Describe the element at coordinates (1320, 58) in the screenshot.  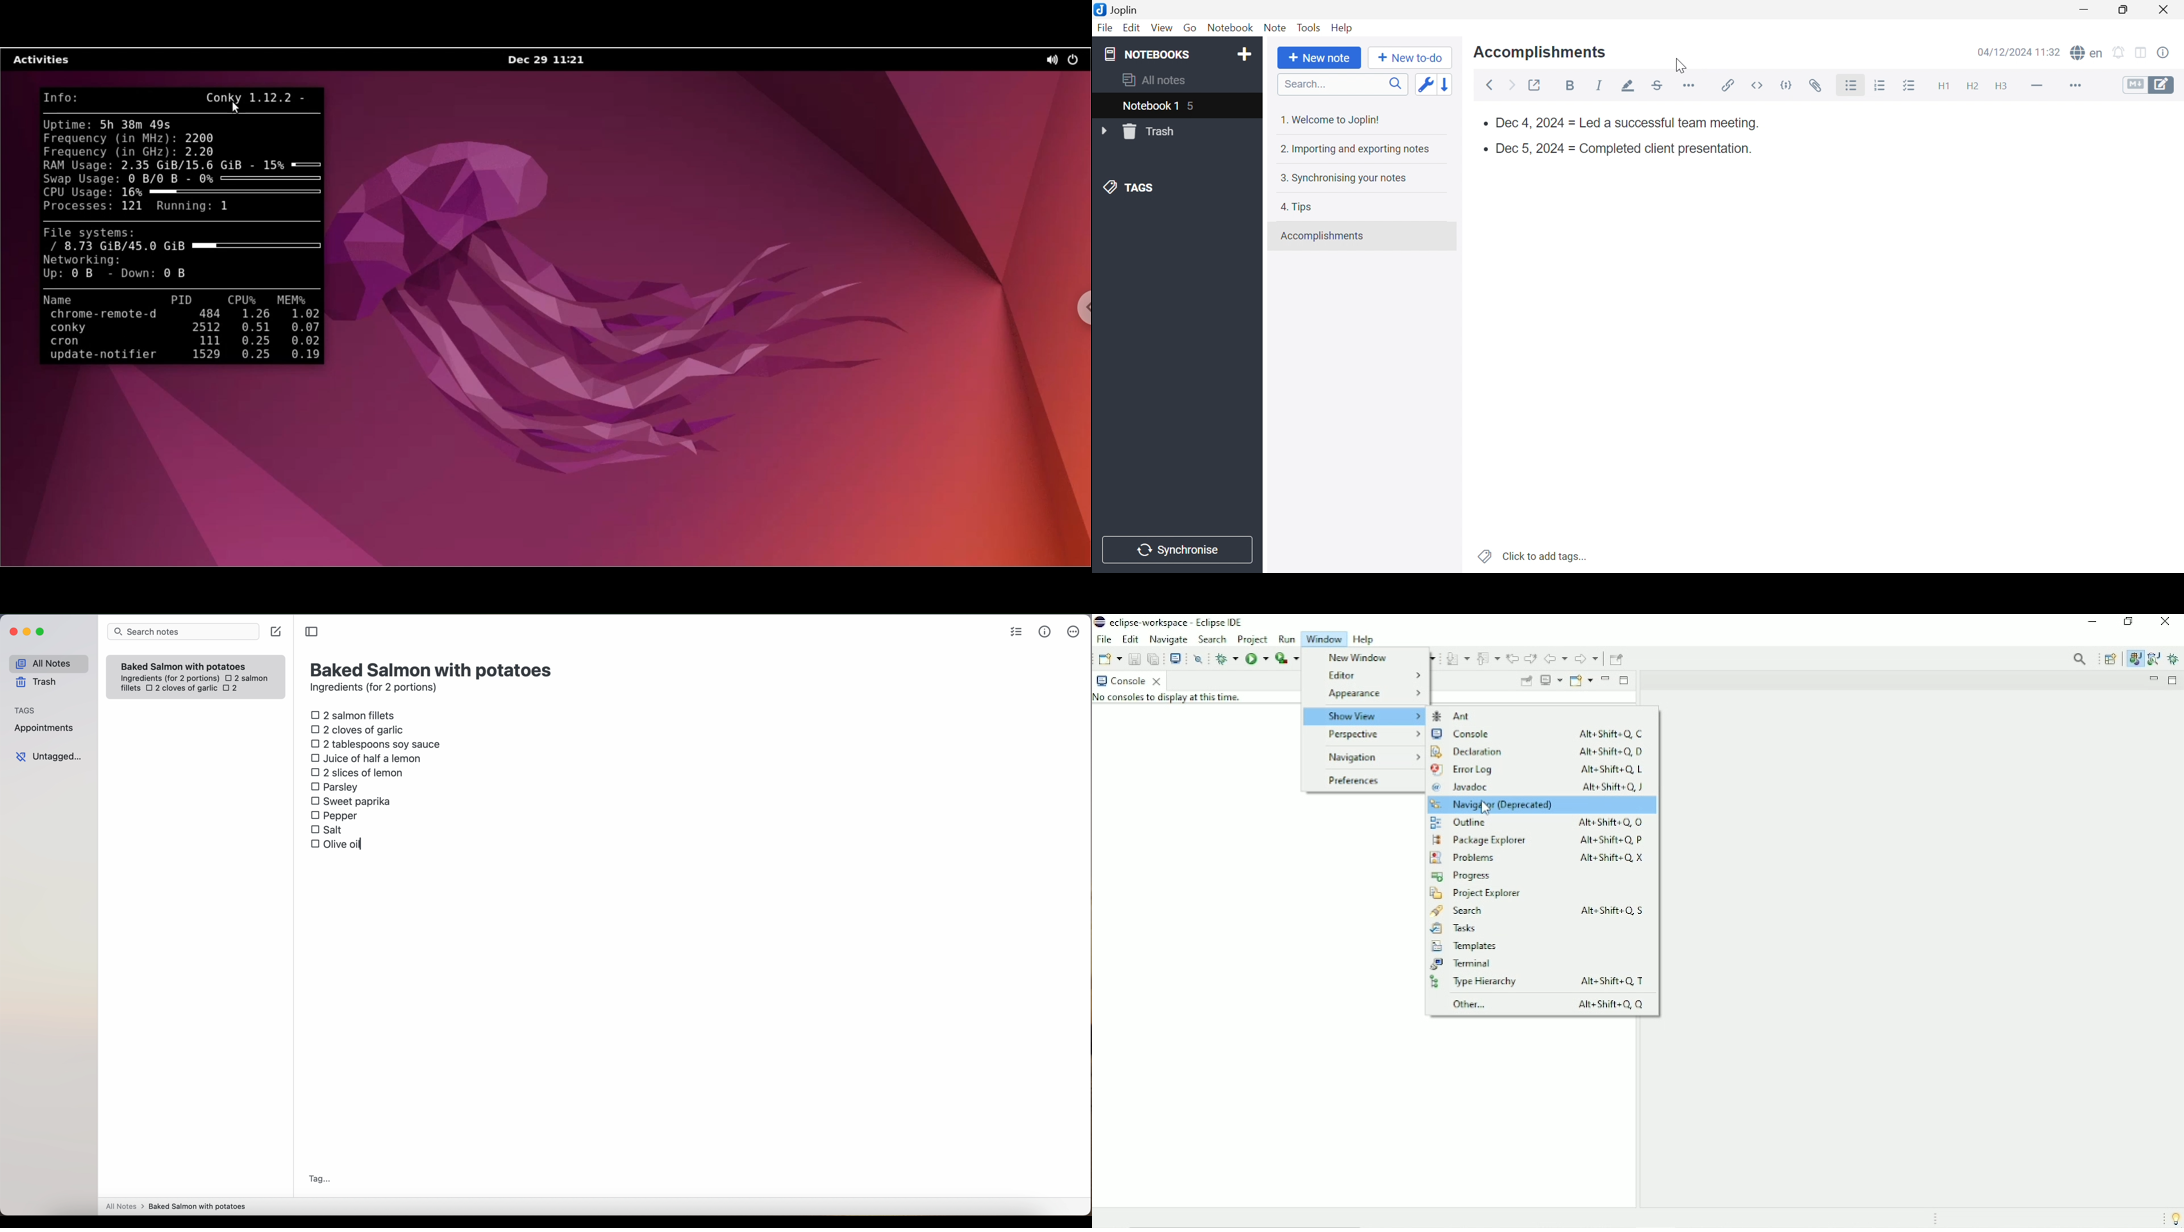
I see `New note` at that location.